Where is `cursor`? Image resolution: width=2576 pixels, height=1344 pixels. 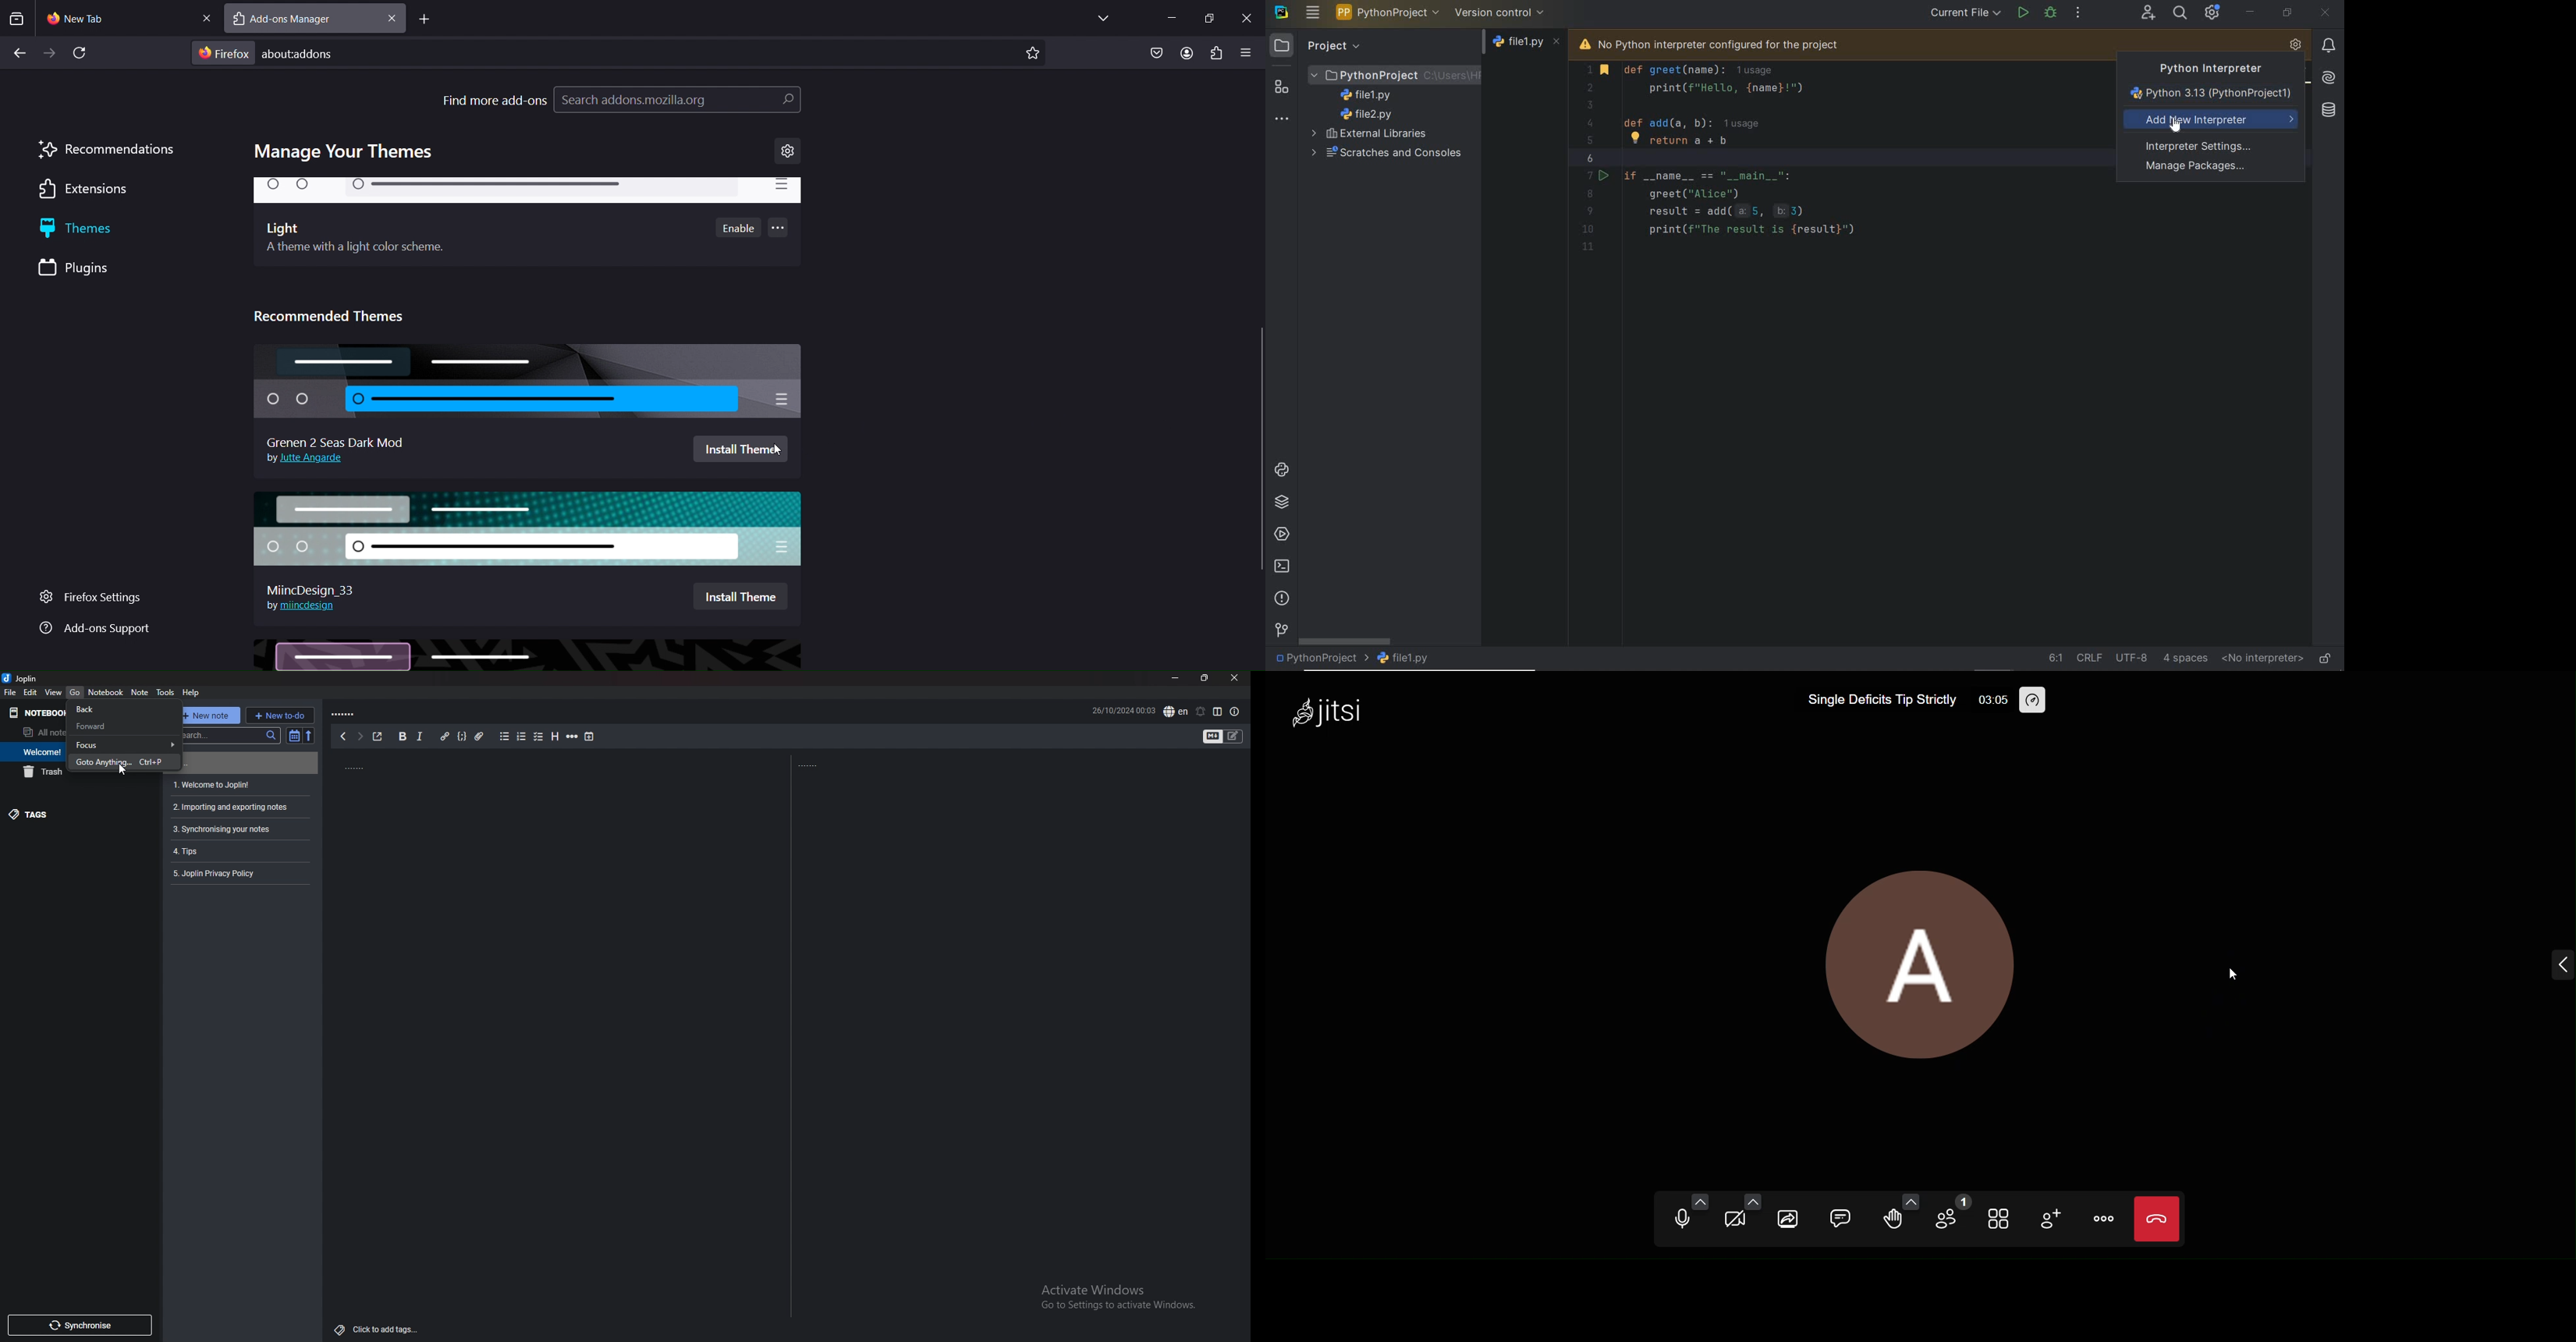 cursor is located at coordinates (776, 451).